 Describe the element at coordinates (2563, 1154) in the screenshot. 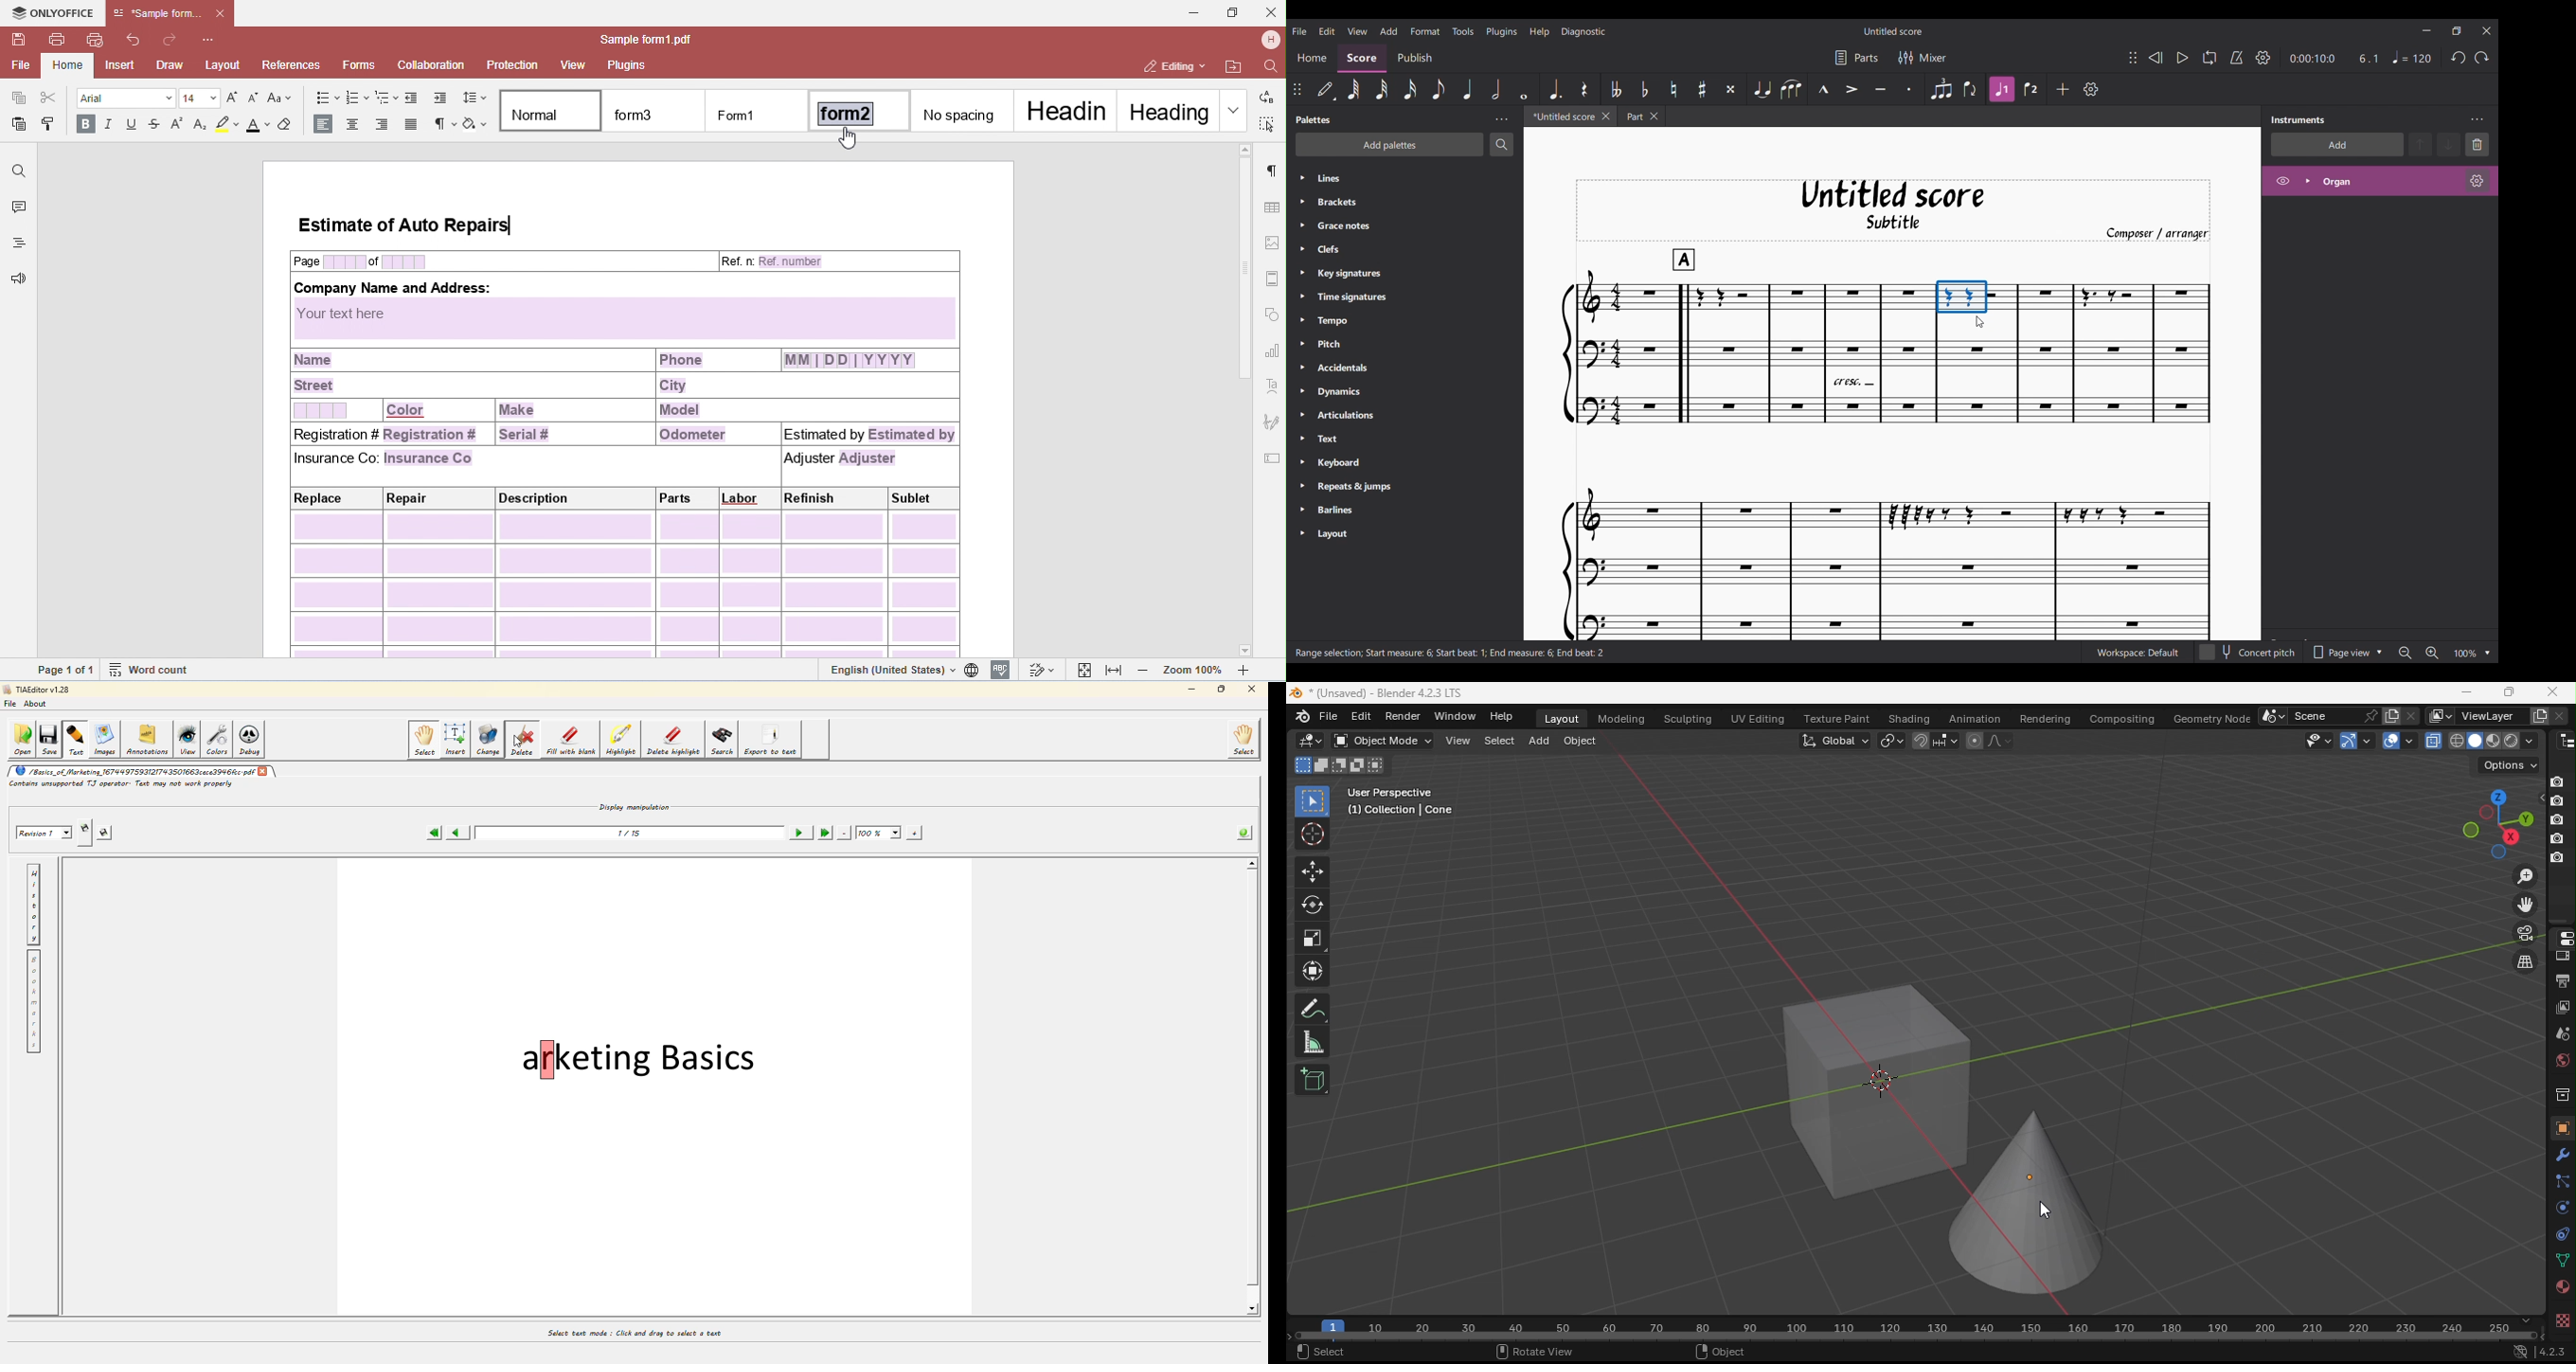

I see `Modifiers` at that location.